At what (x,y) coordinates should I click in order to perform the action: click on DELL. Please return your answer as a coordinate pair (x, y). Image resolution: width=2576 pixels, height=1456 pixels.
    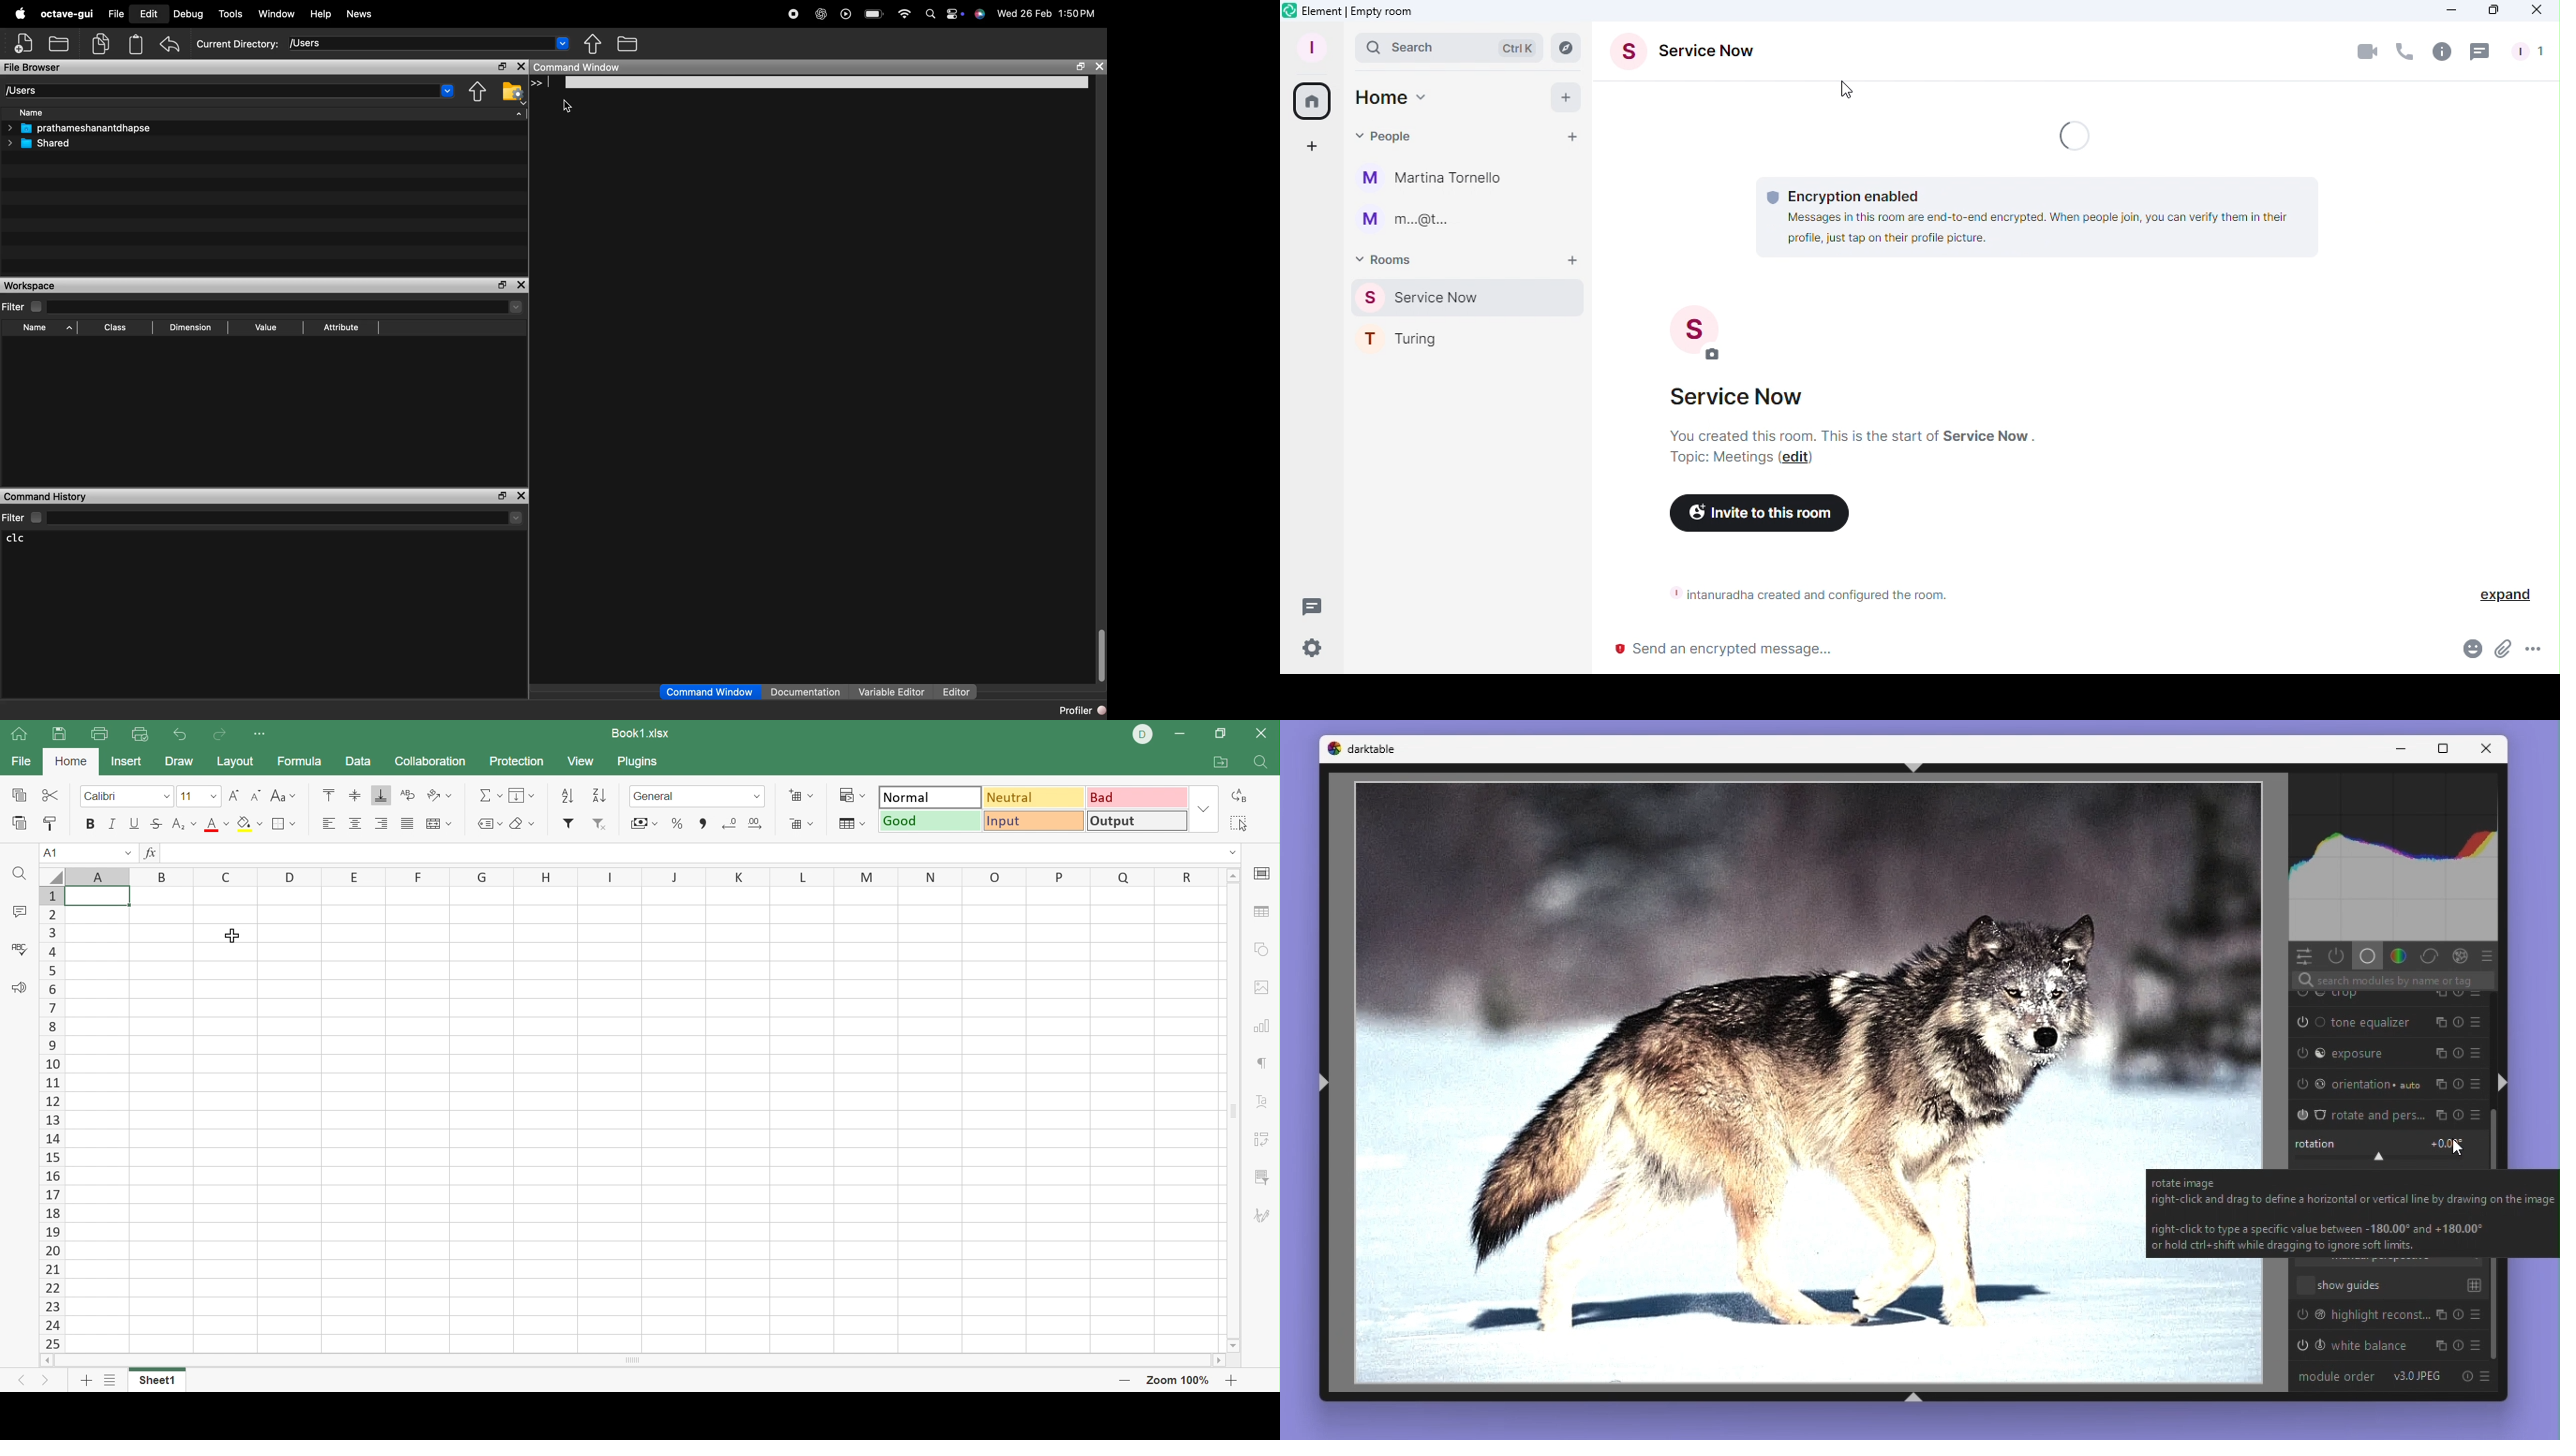
    Looking at the image, I should click on (1141, 734).